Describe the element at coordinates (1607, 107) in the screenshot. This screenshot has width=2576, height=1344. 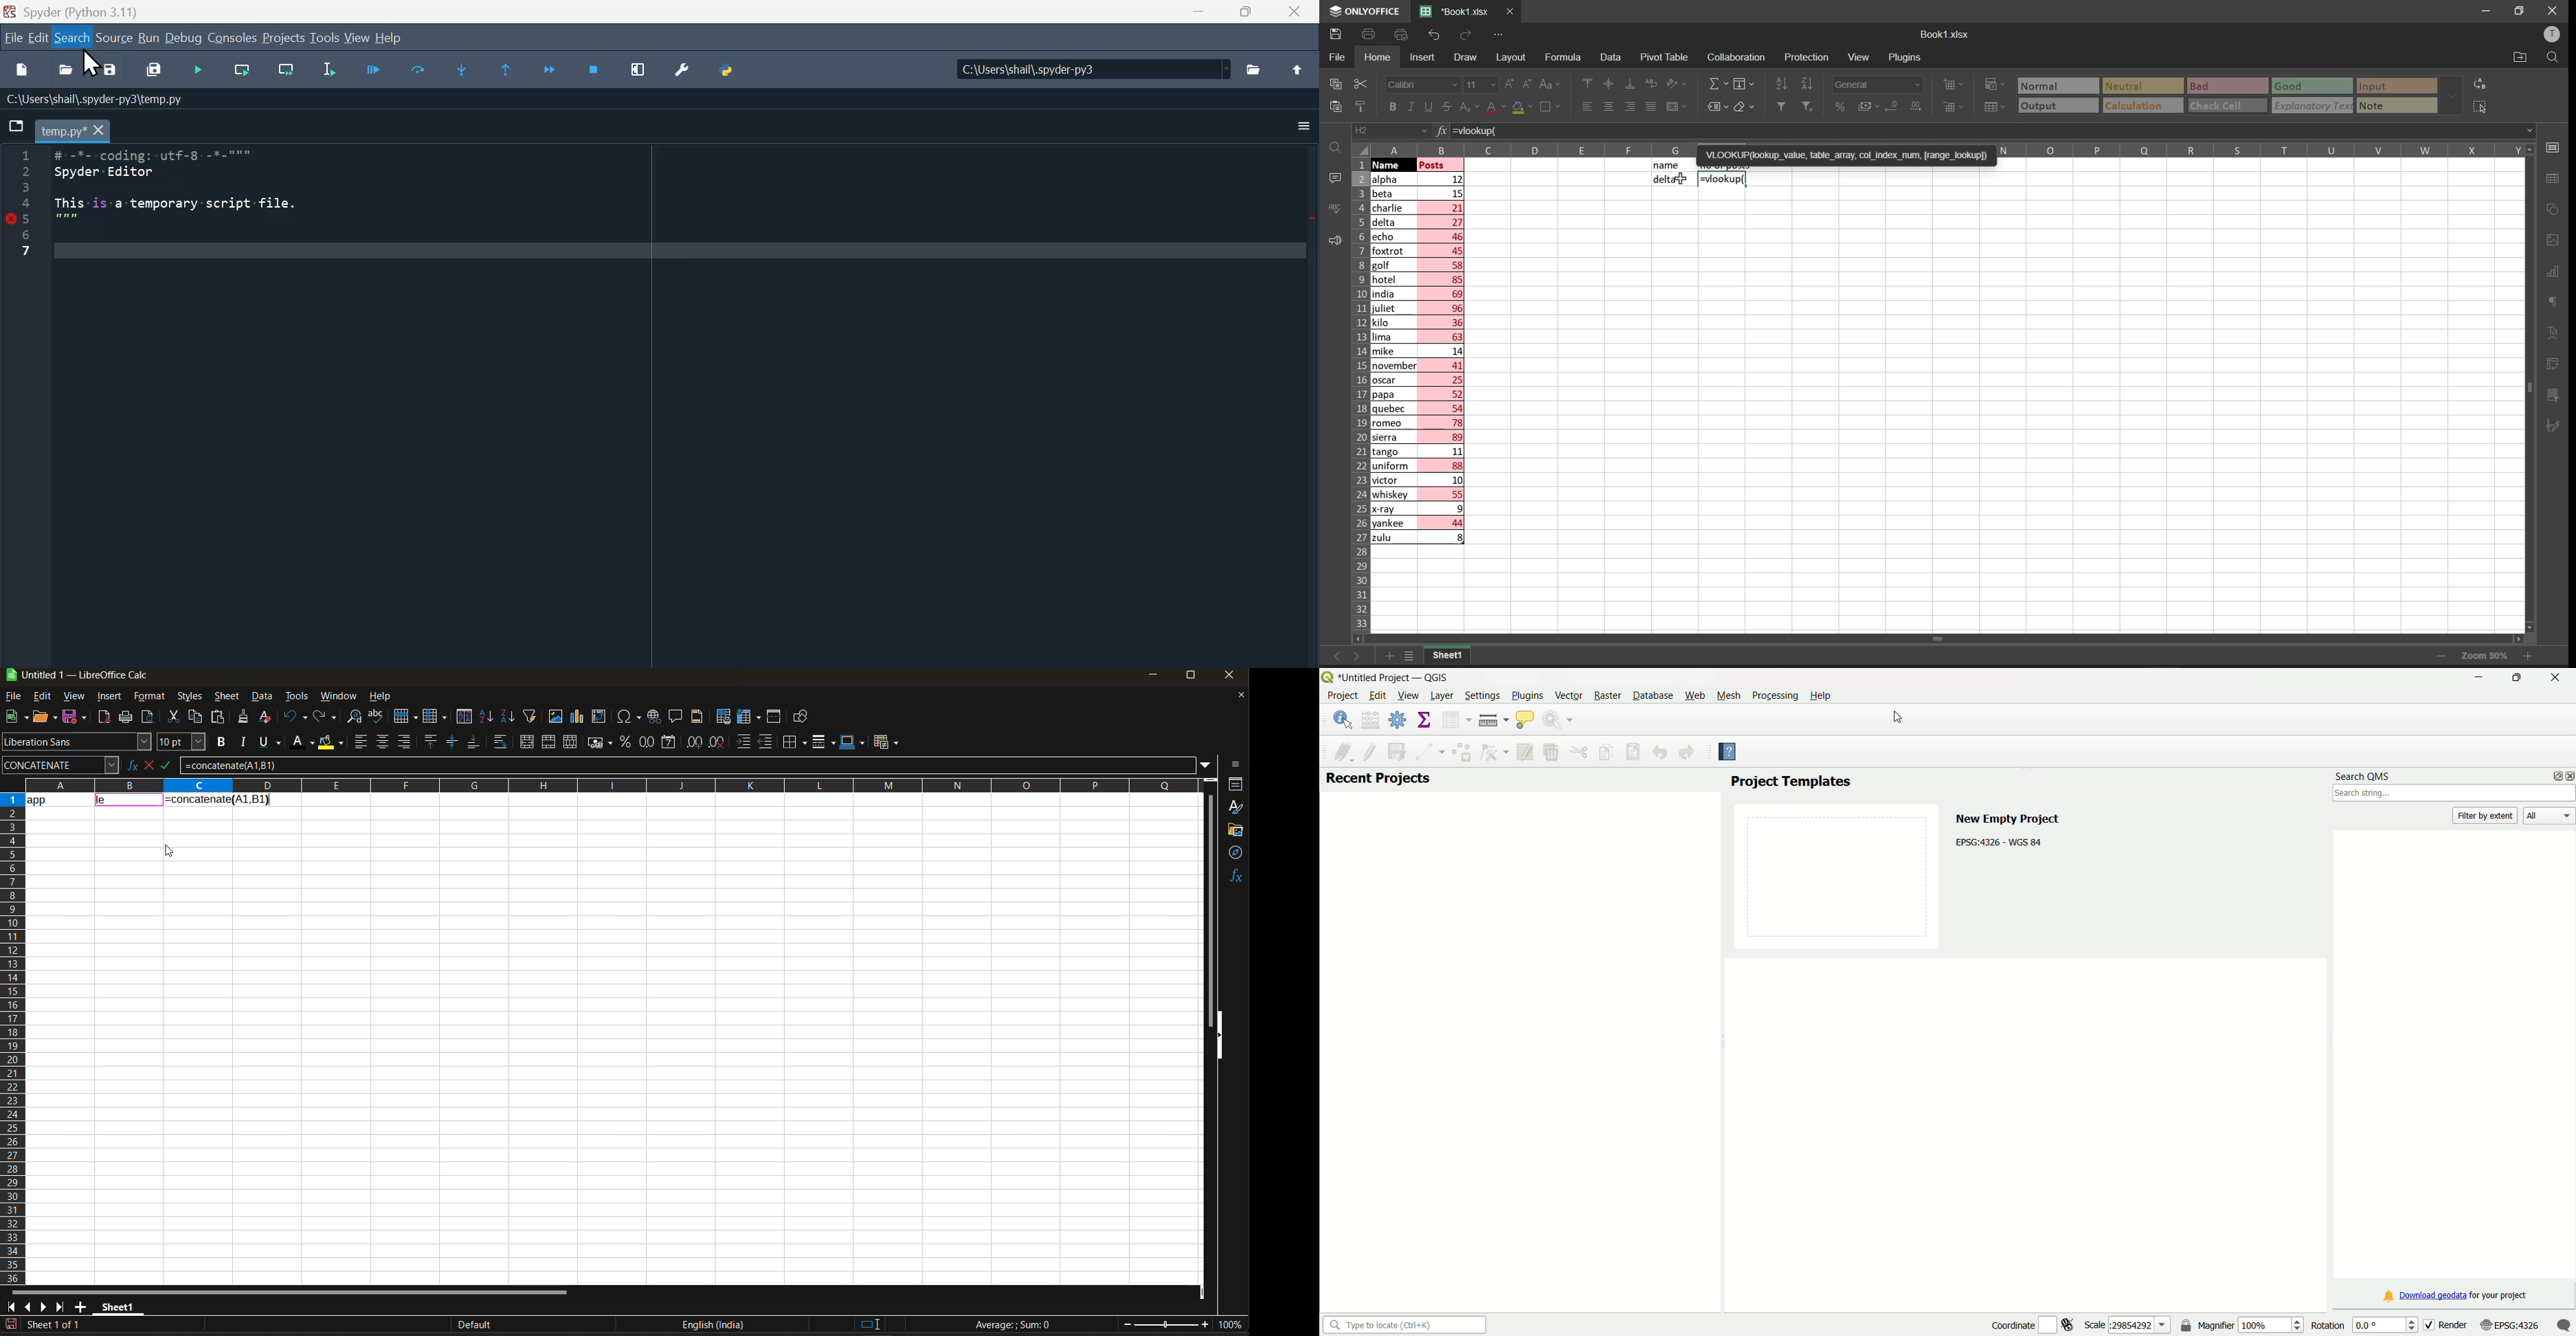
I see `align center` at that location.